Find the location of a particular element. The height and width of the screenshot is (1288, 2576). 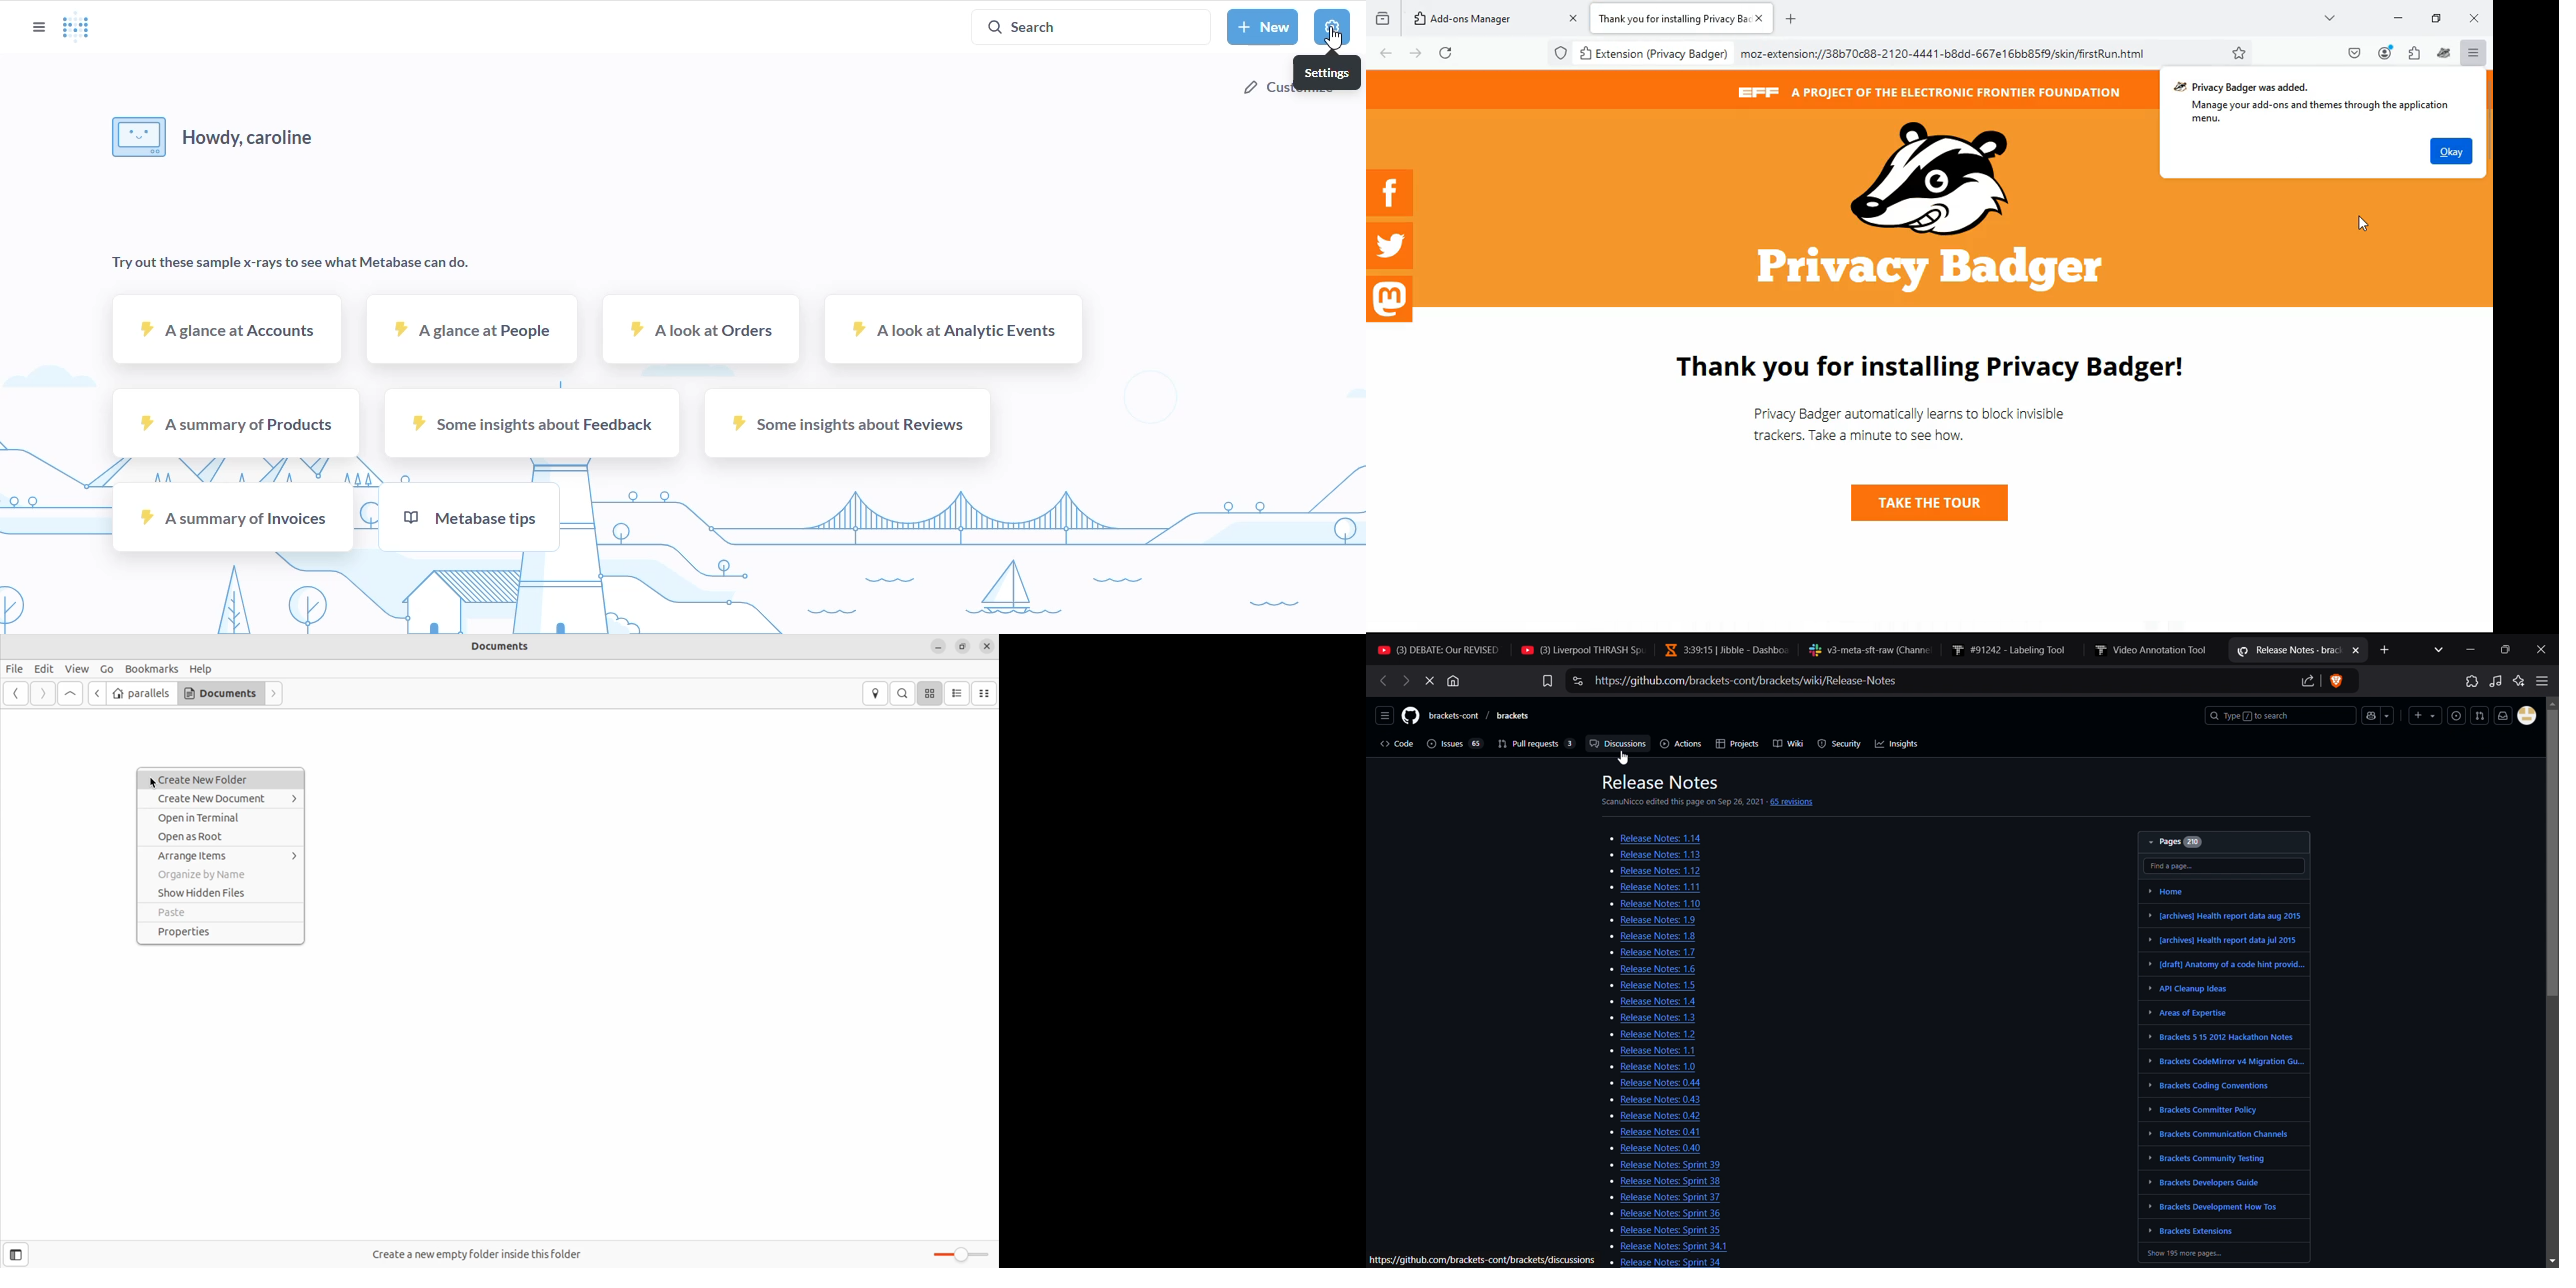

o Release Notes: Sprint 34 is located at coordinates (1671, 1262).